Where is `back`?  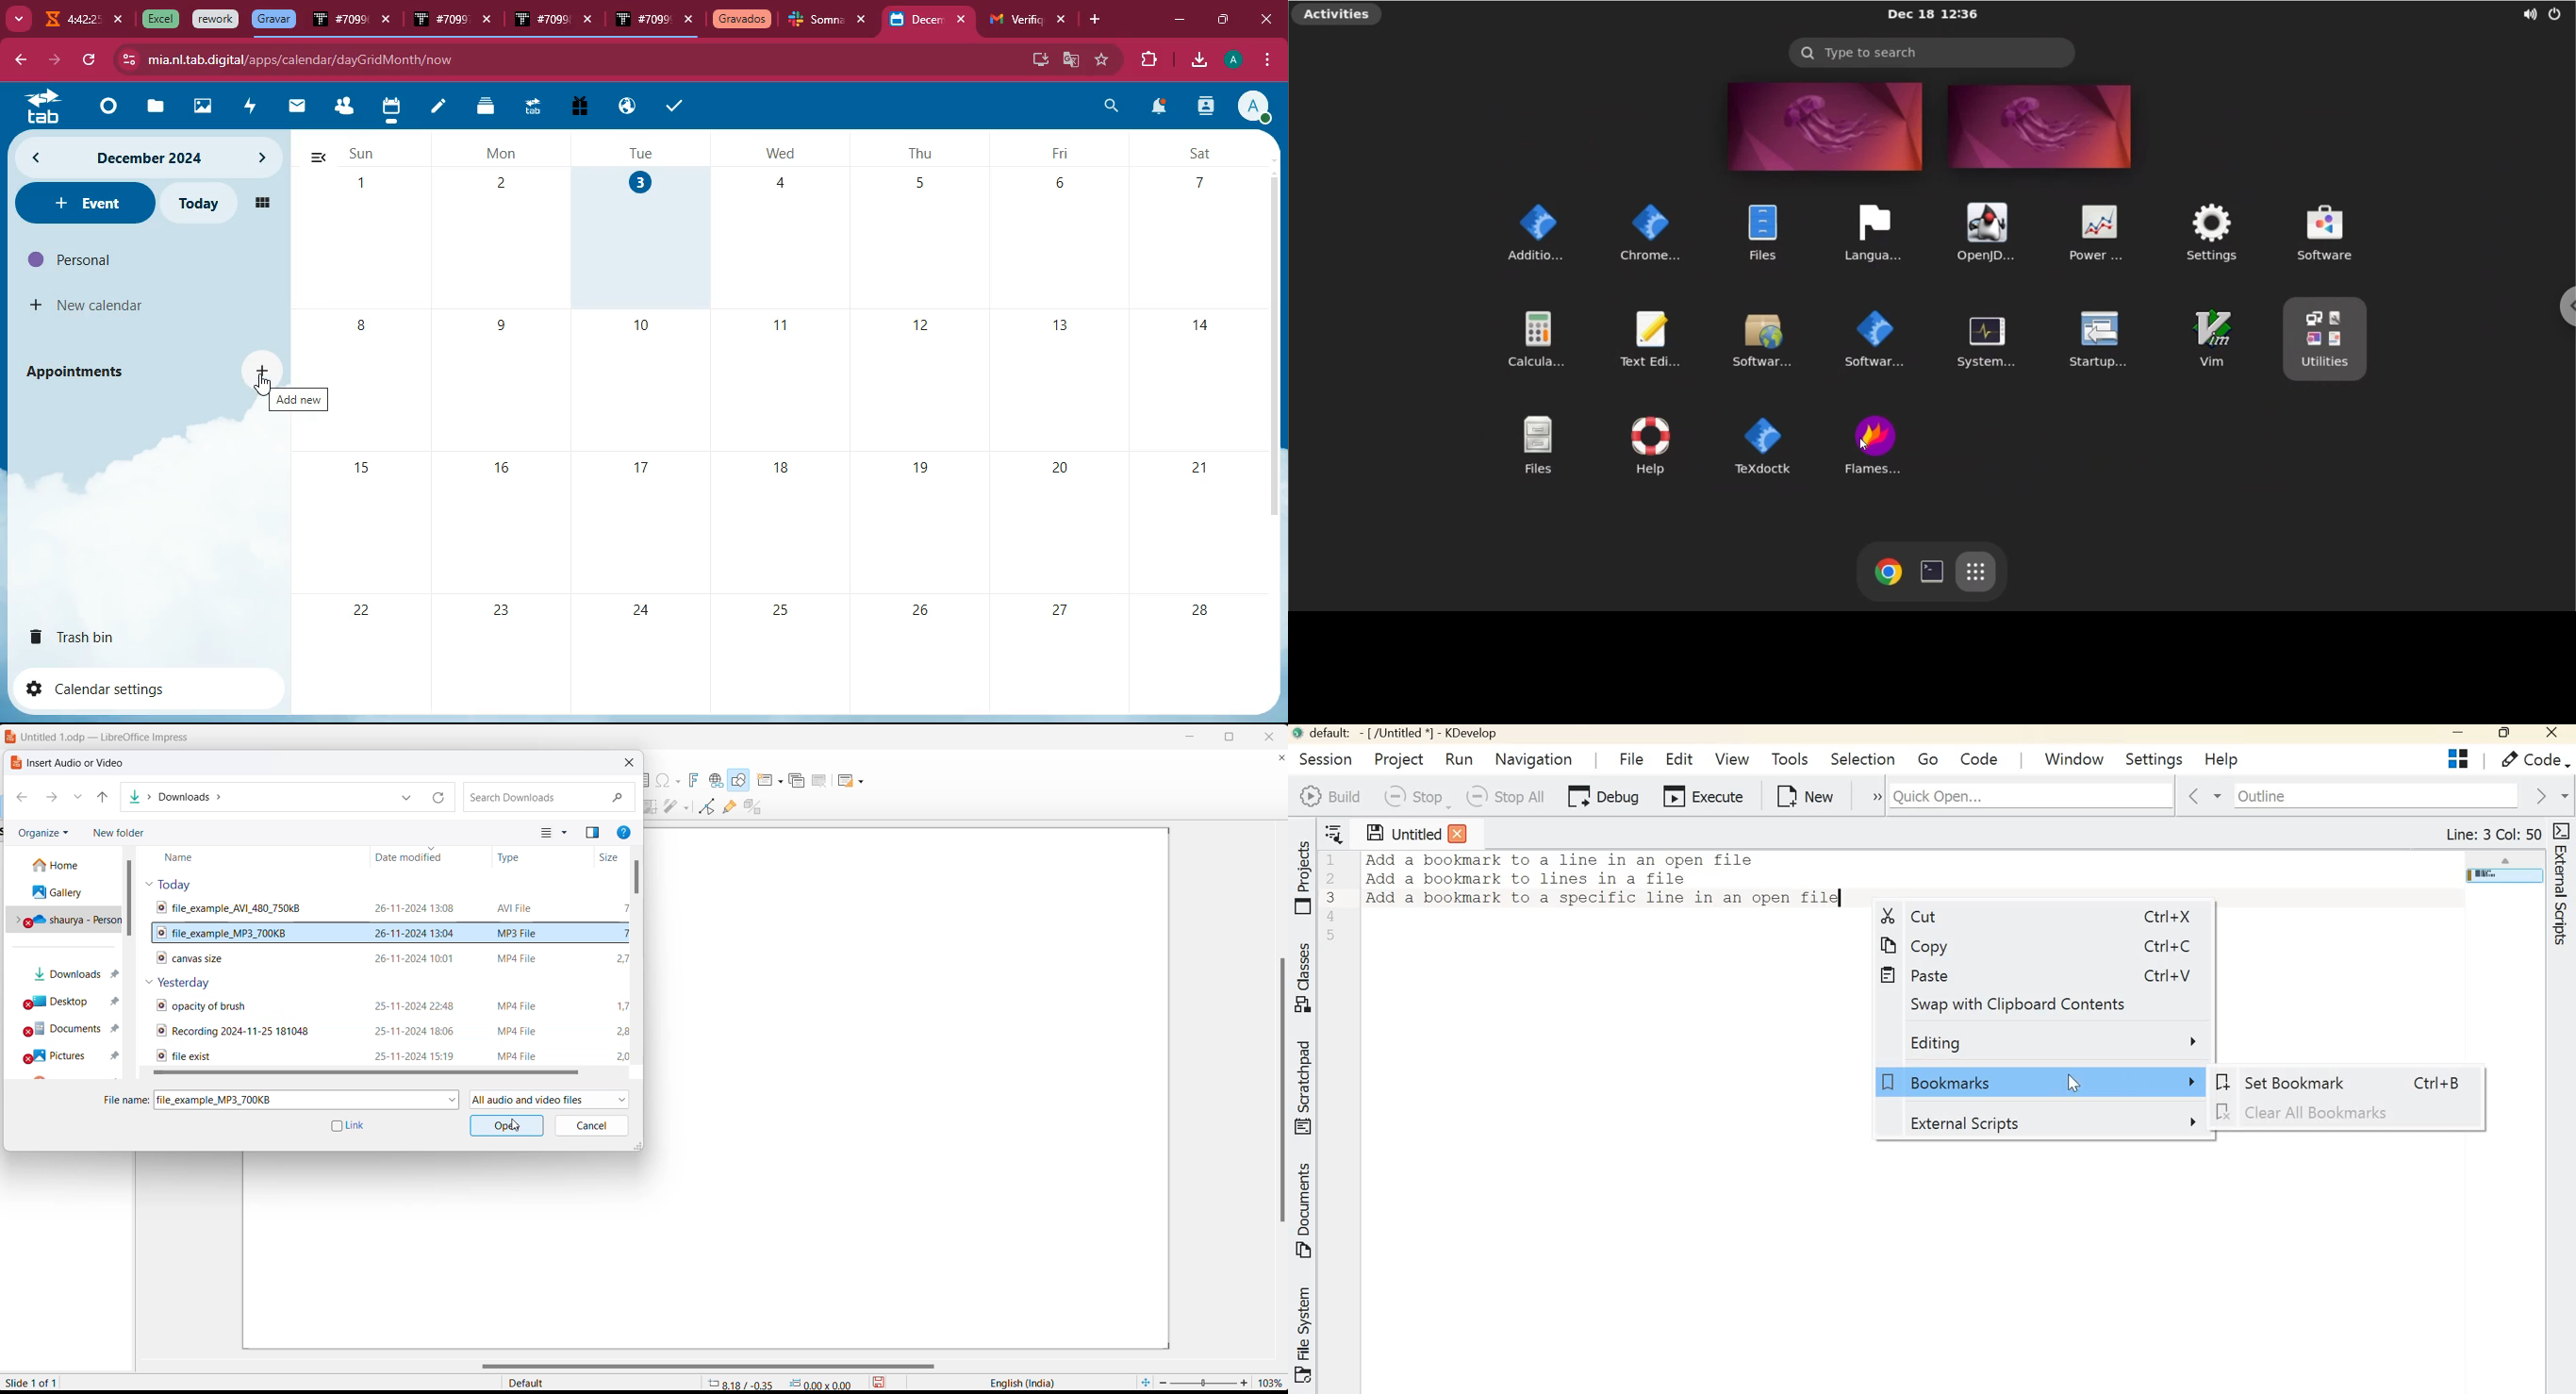 back is located at coordinates (19, 61).